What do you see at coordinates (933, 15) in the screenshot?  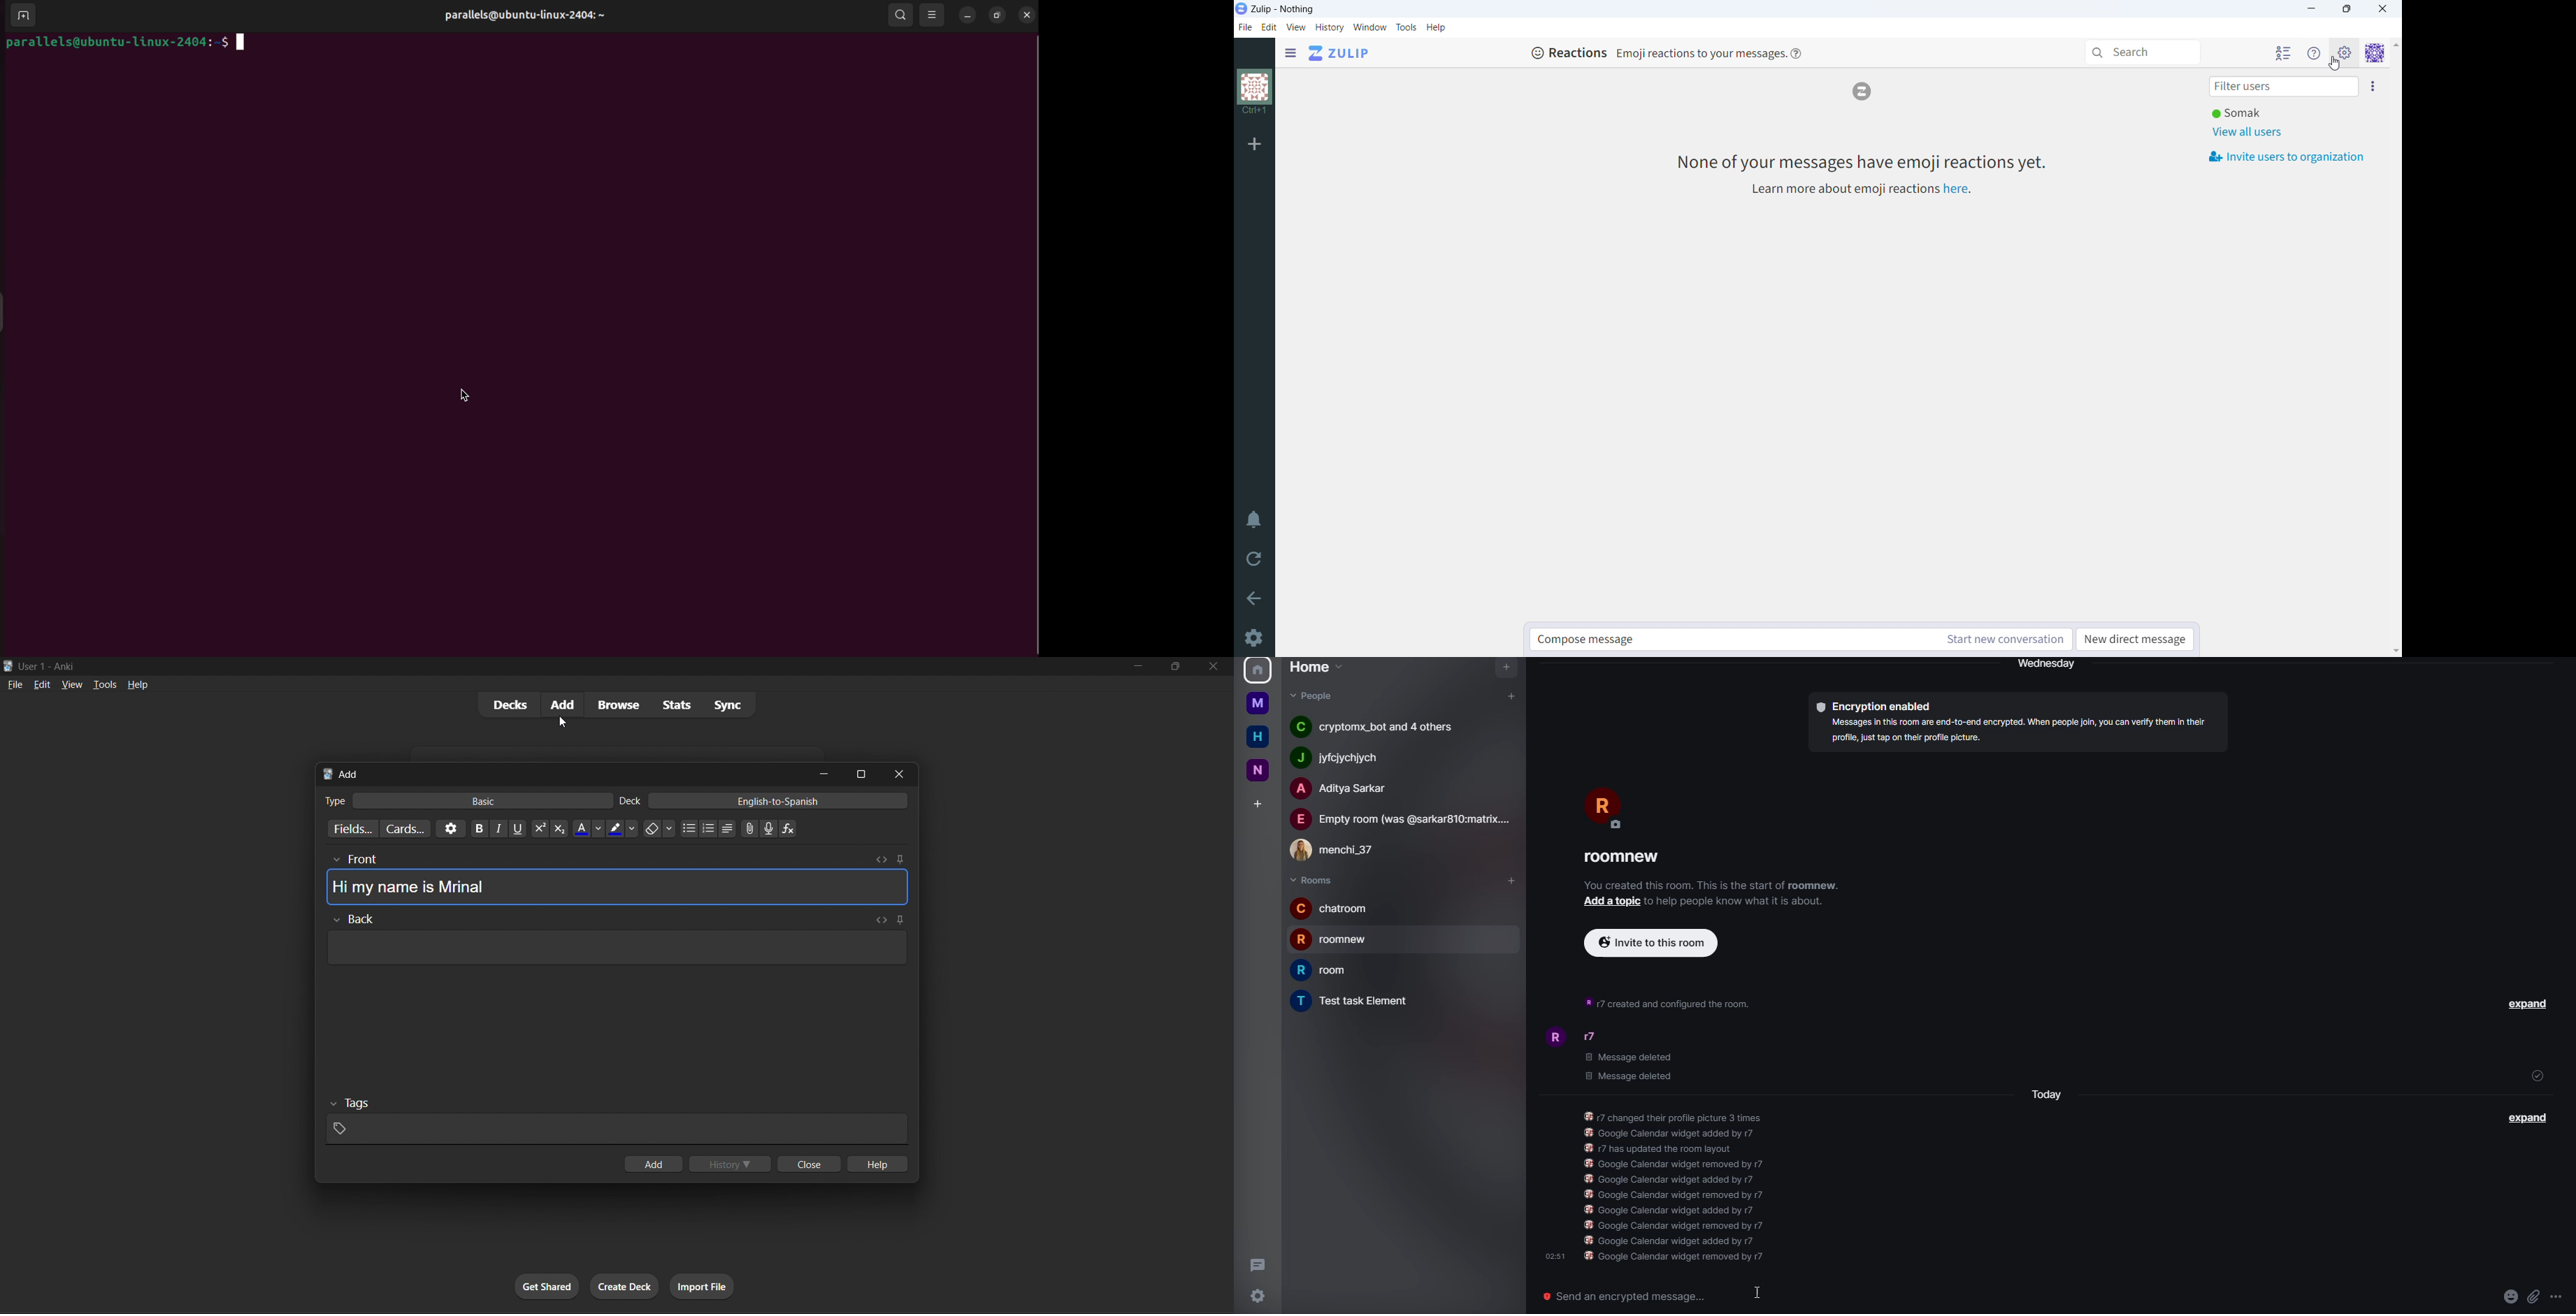 I see `view options` at bounding box center [933, 15].